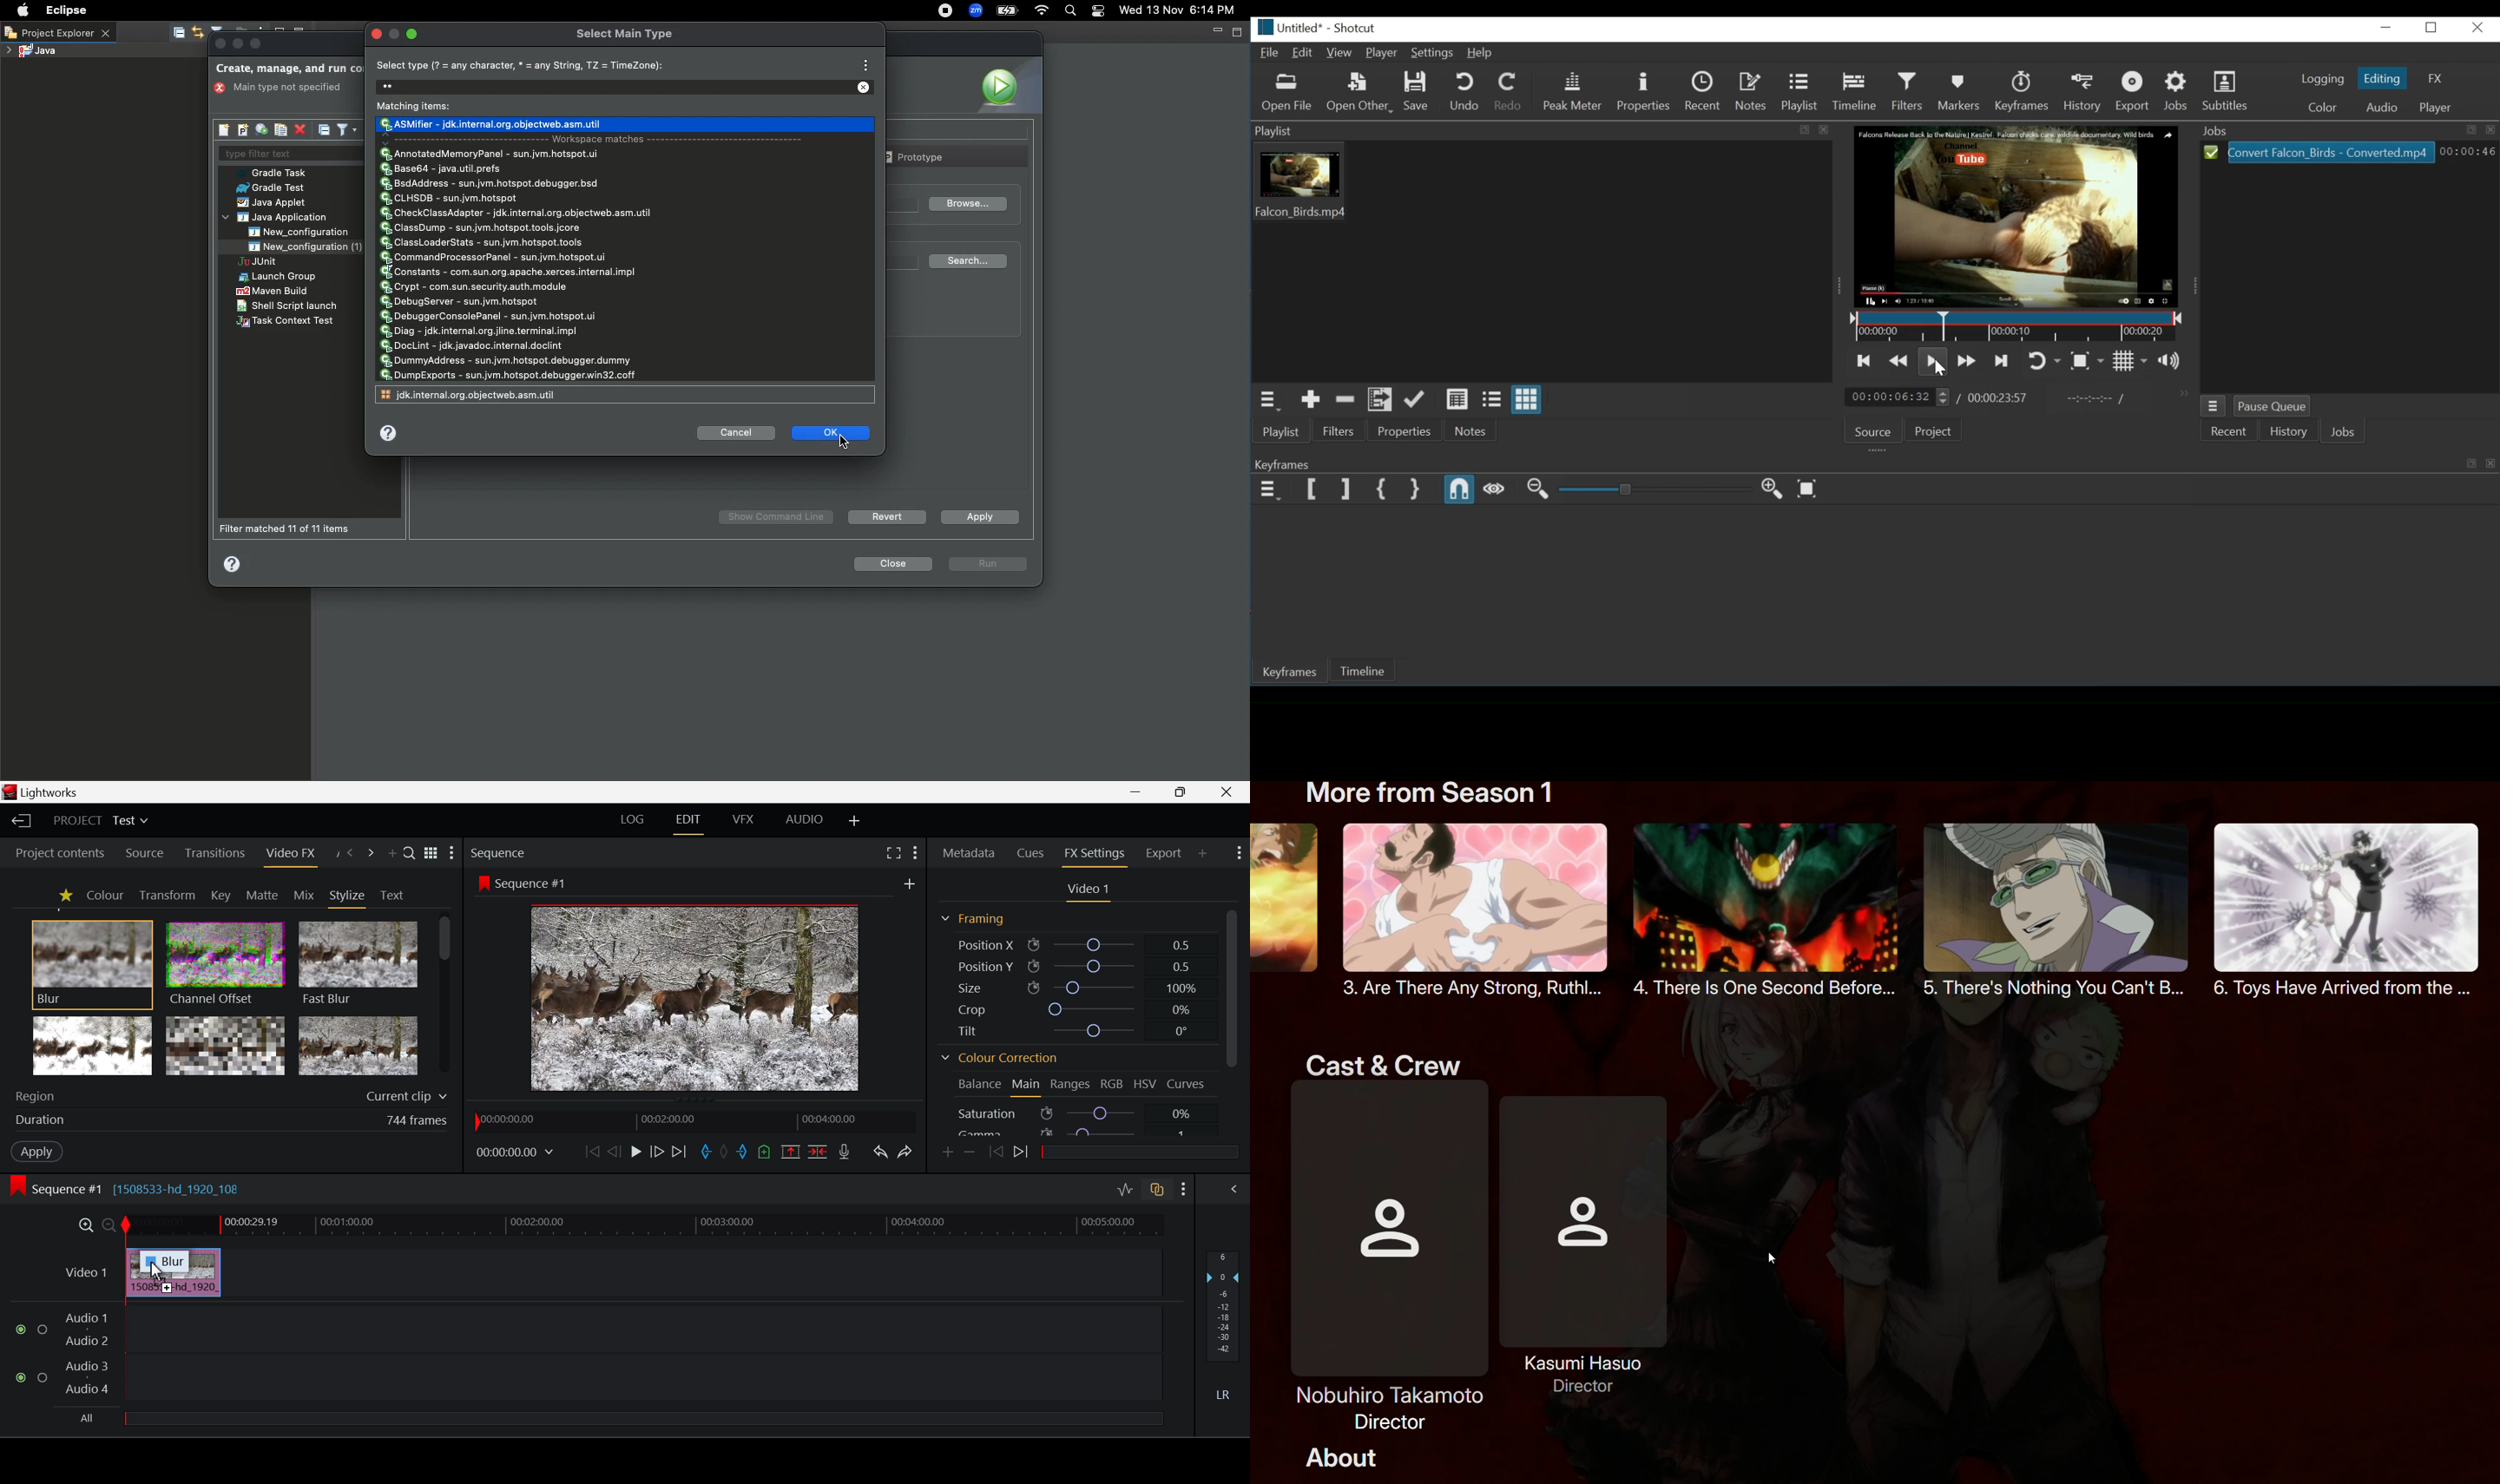 The height and width of the screenshot is (1484, 2520). I want to click on 00:00:23:57, so click(2001, 397).